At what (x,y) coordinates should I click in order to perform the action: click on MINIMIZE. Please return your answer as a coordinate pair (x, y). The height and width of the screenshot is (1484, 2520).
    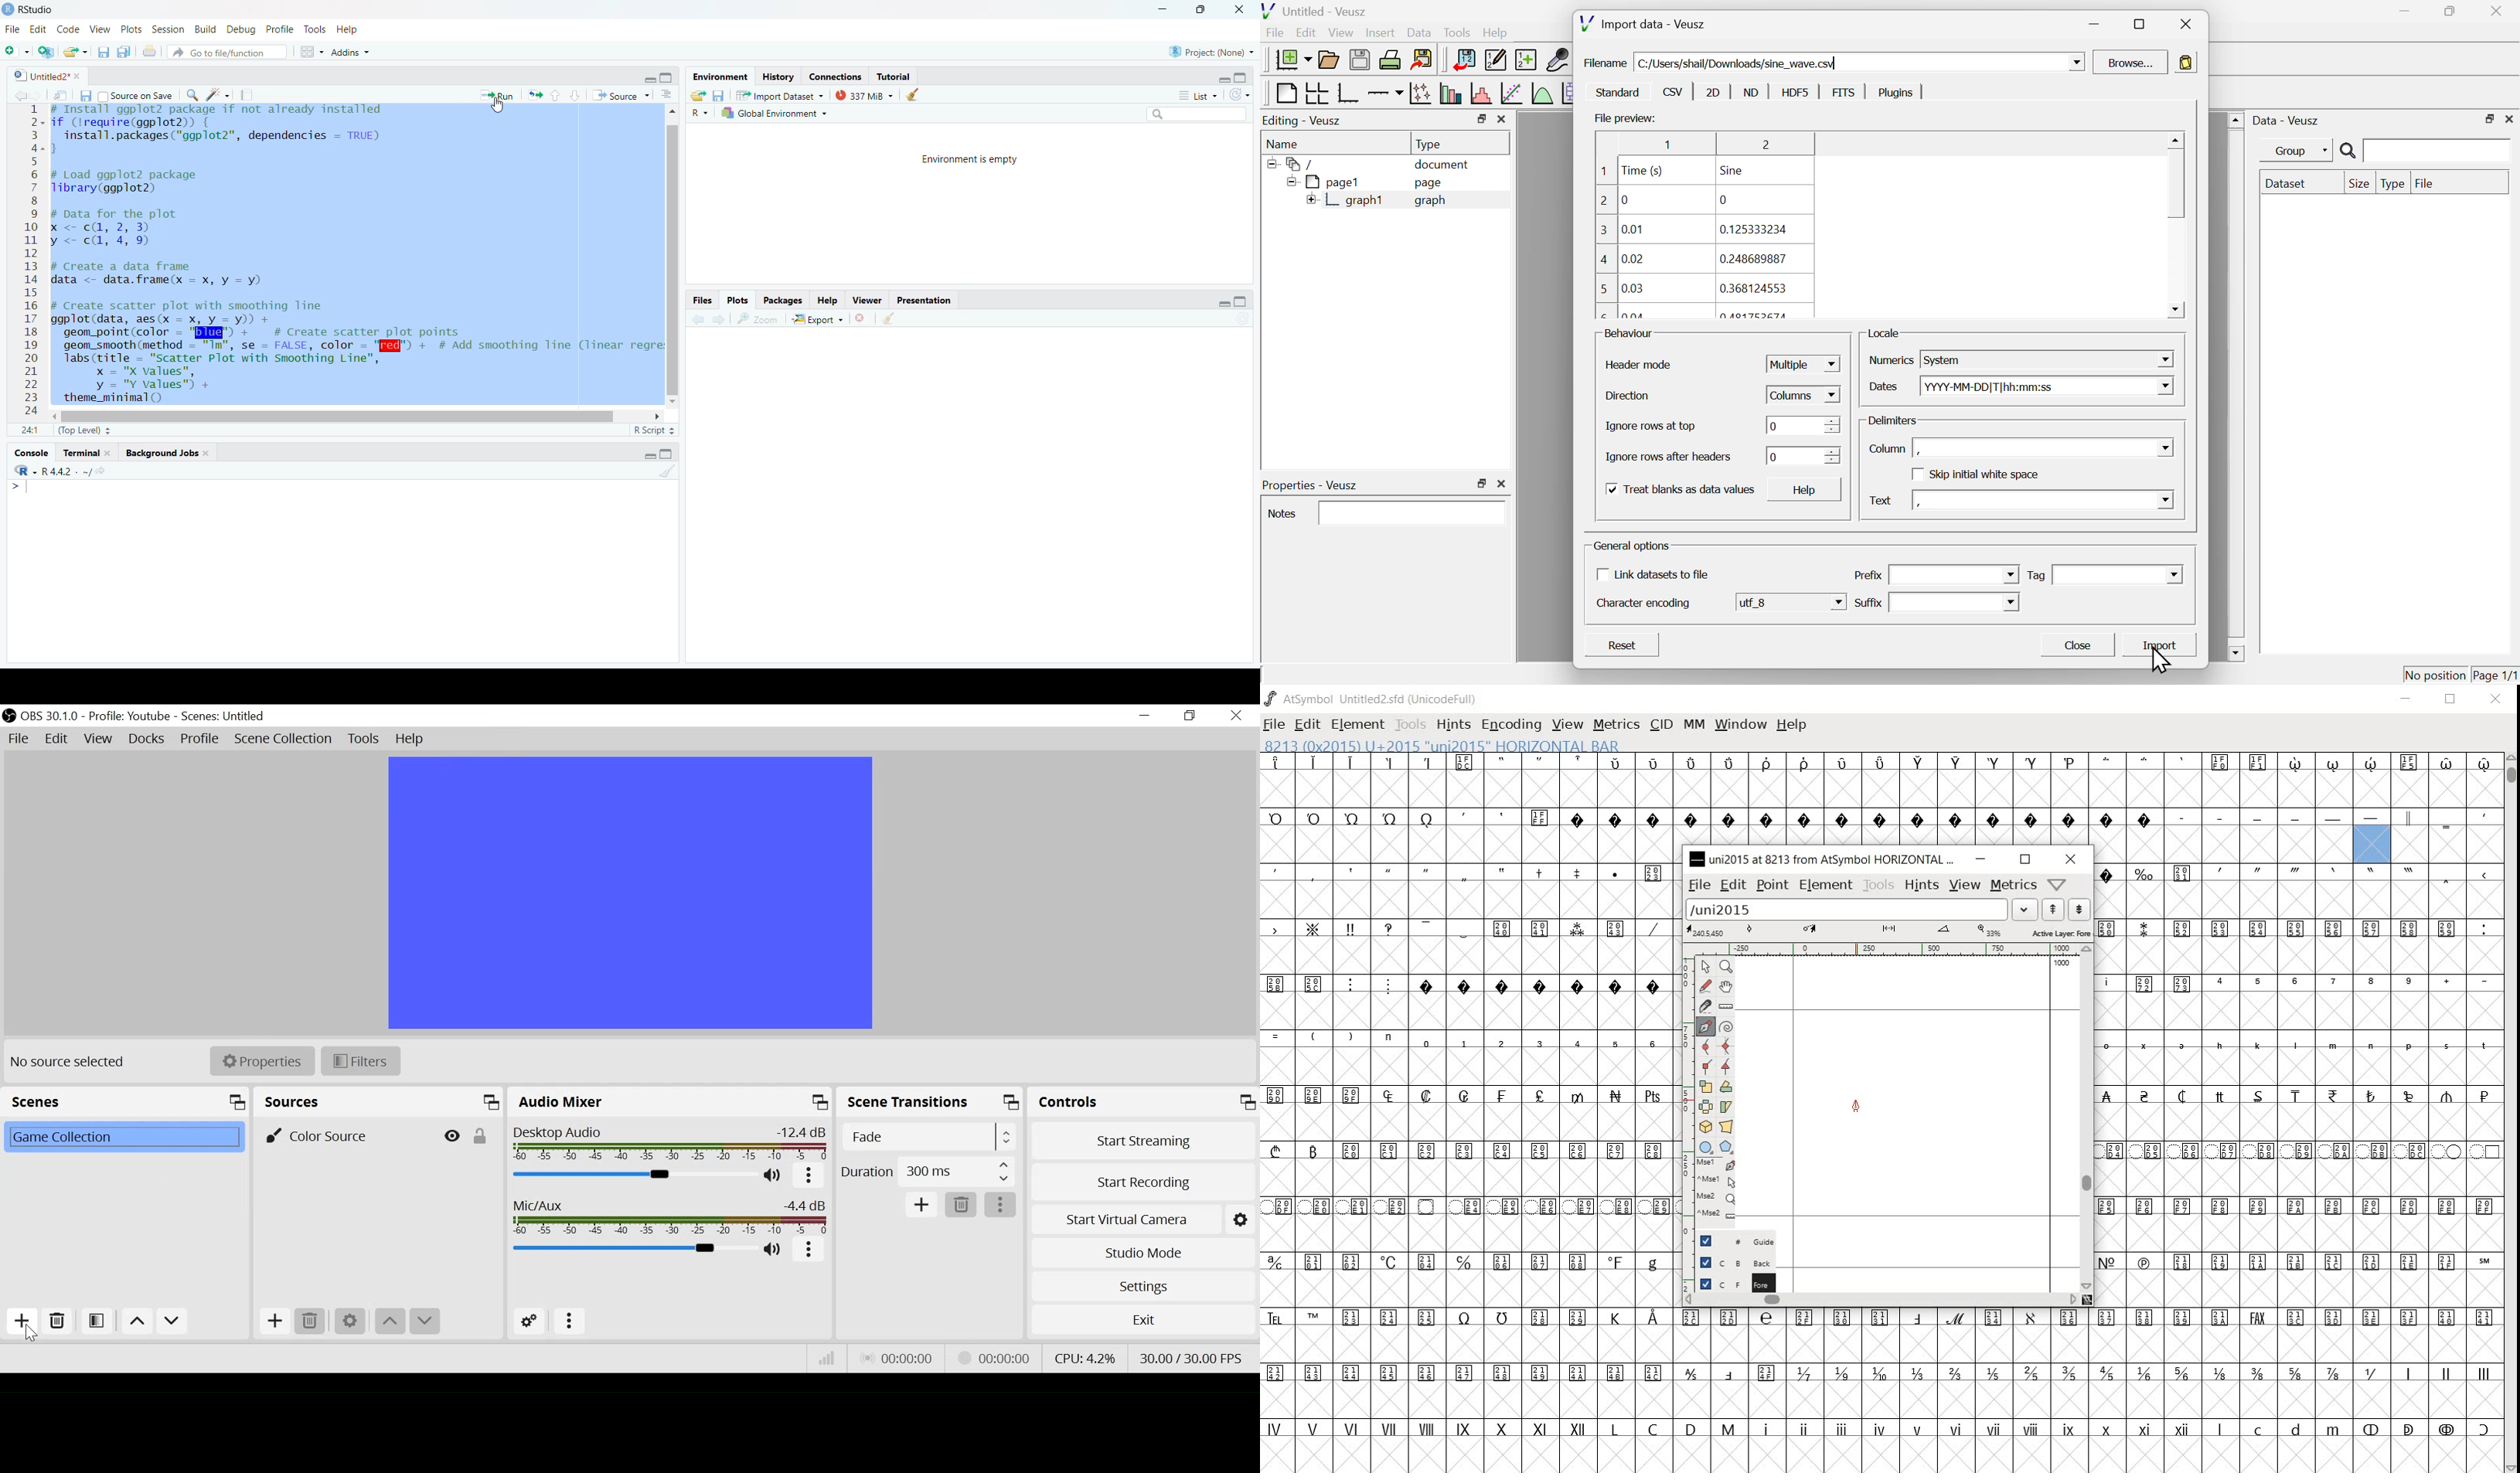
    Looking at the image, I should click on (2409, 699).